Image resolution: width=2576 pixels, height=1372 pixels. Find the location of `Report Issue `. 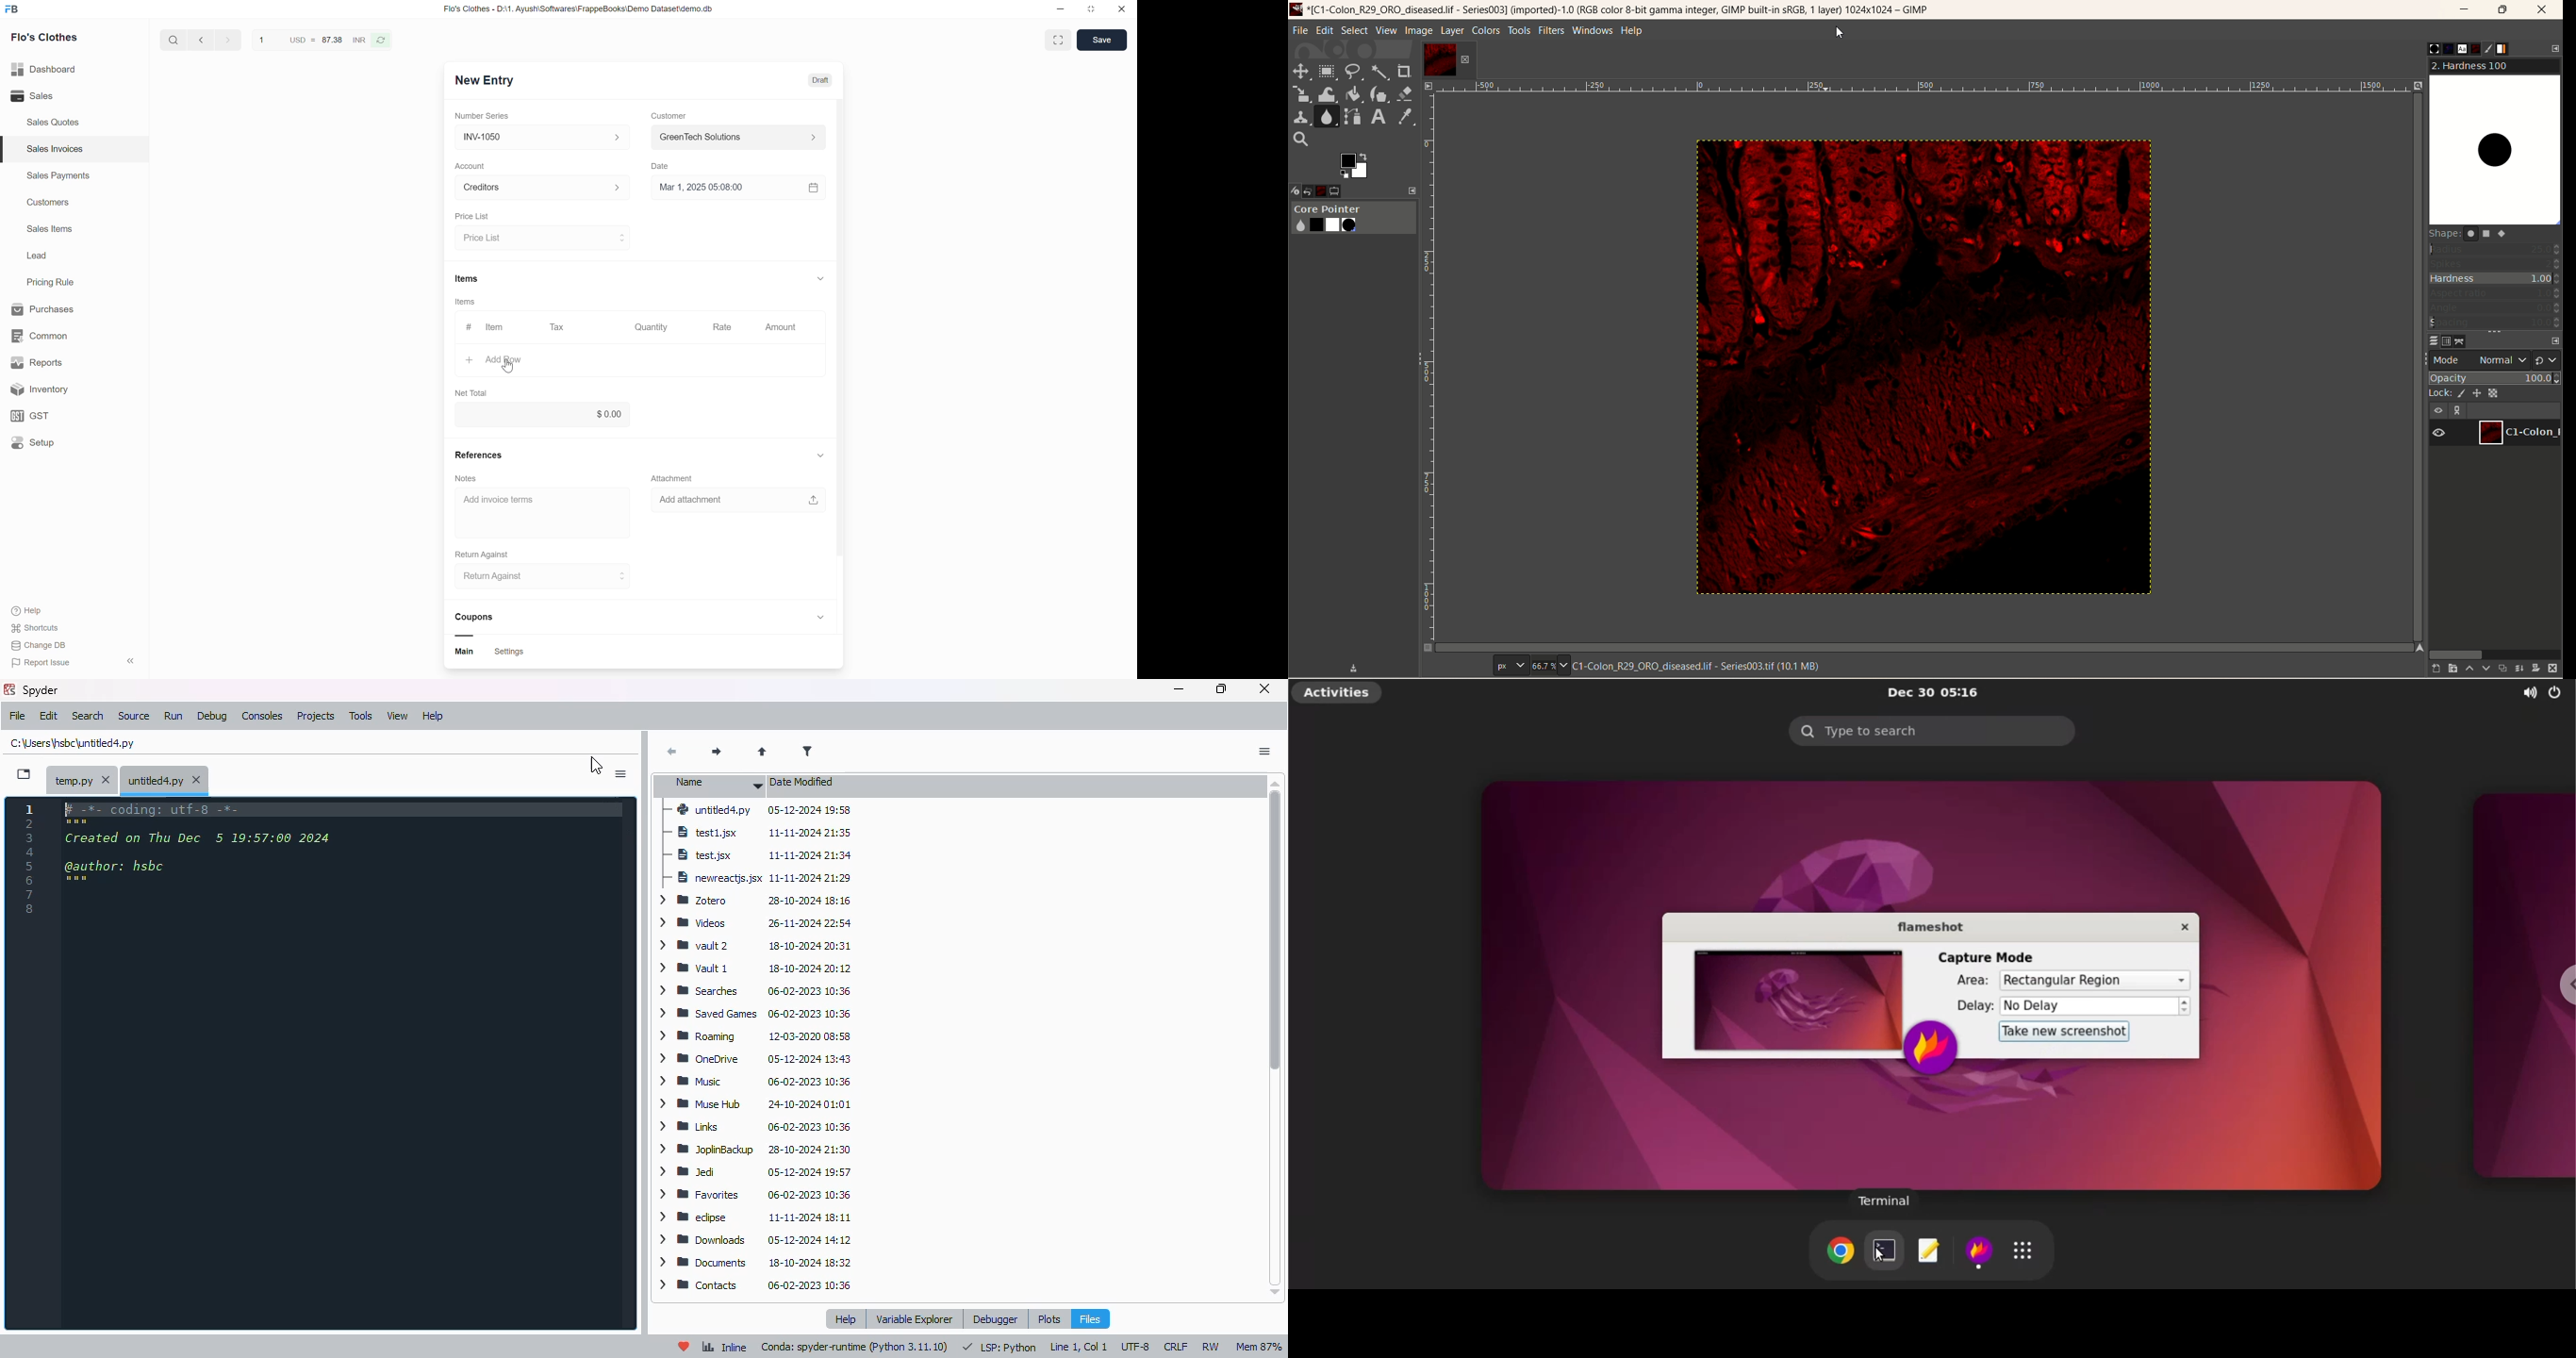

Report Issue  is located at coordinates (49, 664).